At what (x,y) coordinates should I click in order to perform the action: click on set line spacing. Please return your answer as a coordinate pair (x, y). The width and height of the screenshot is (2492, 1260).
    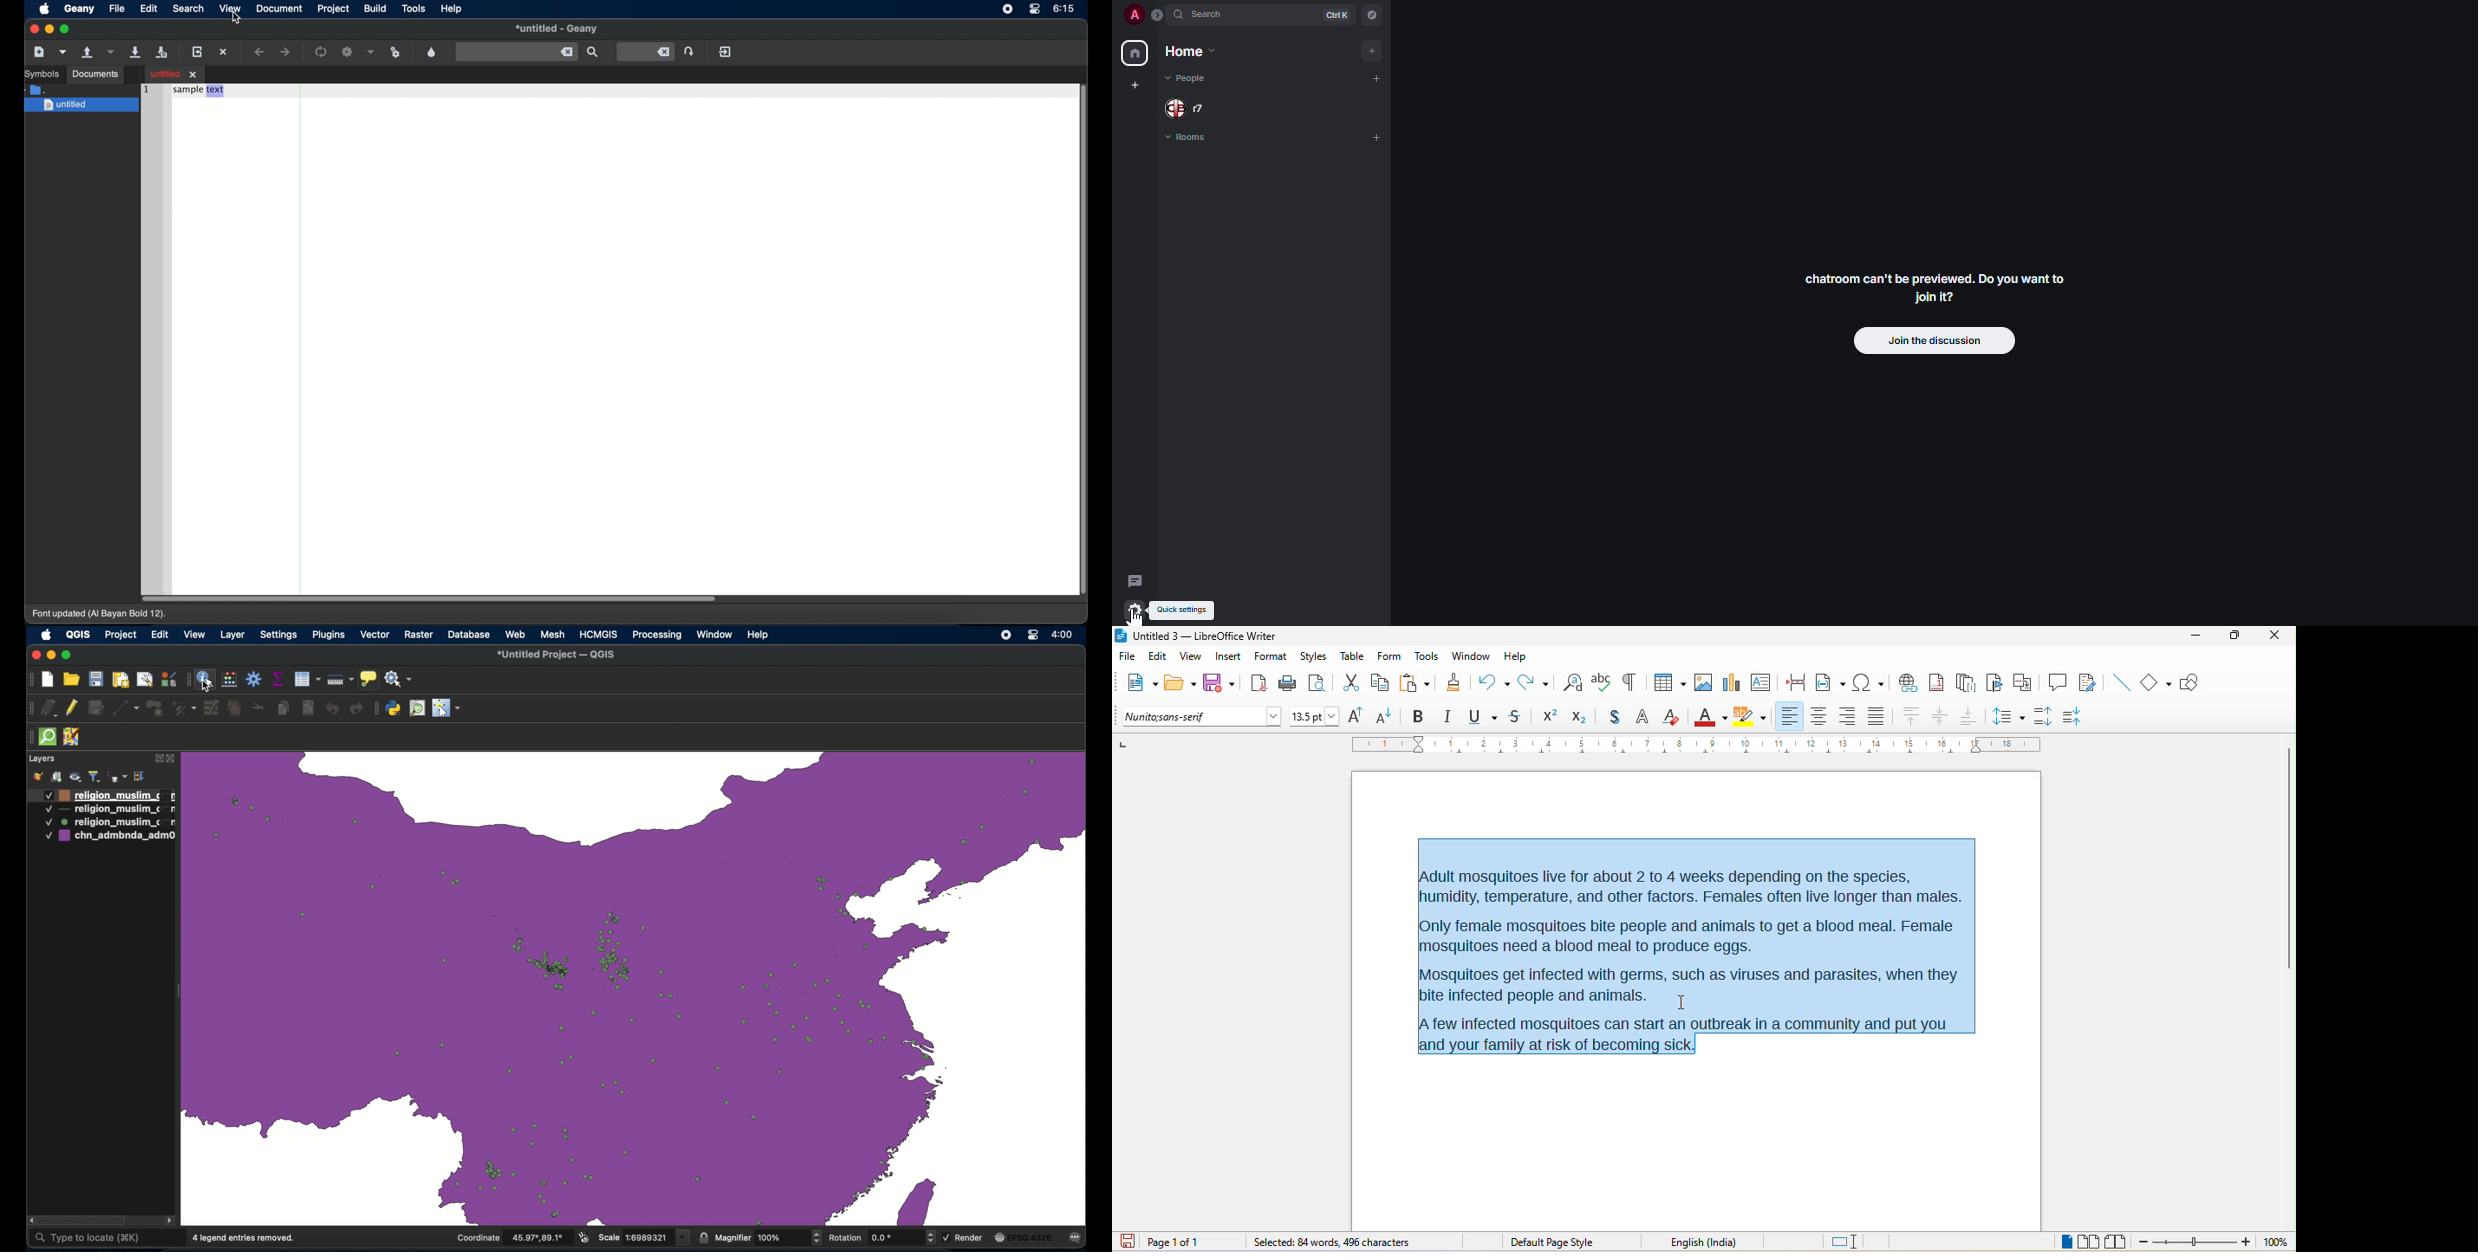
    Looking at the image, I should click on (2008, 714).